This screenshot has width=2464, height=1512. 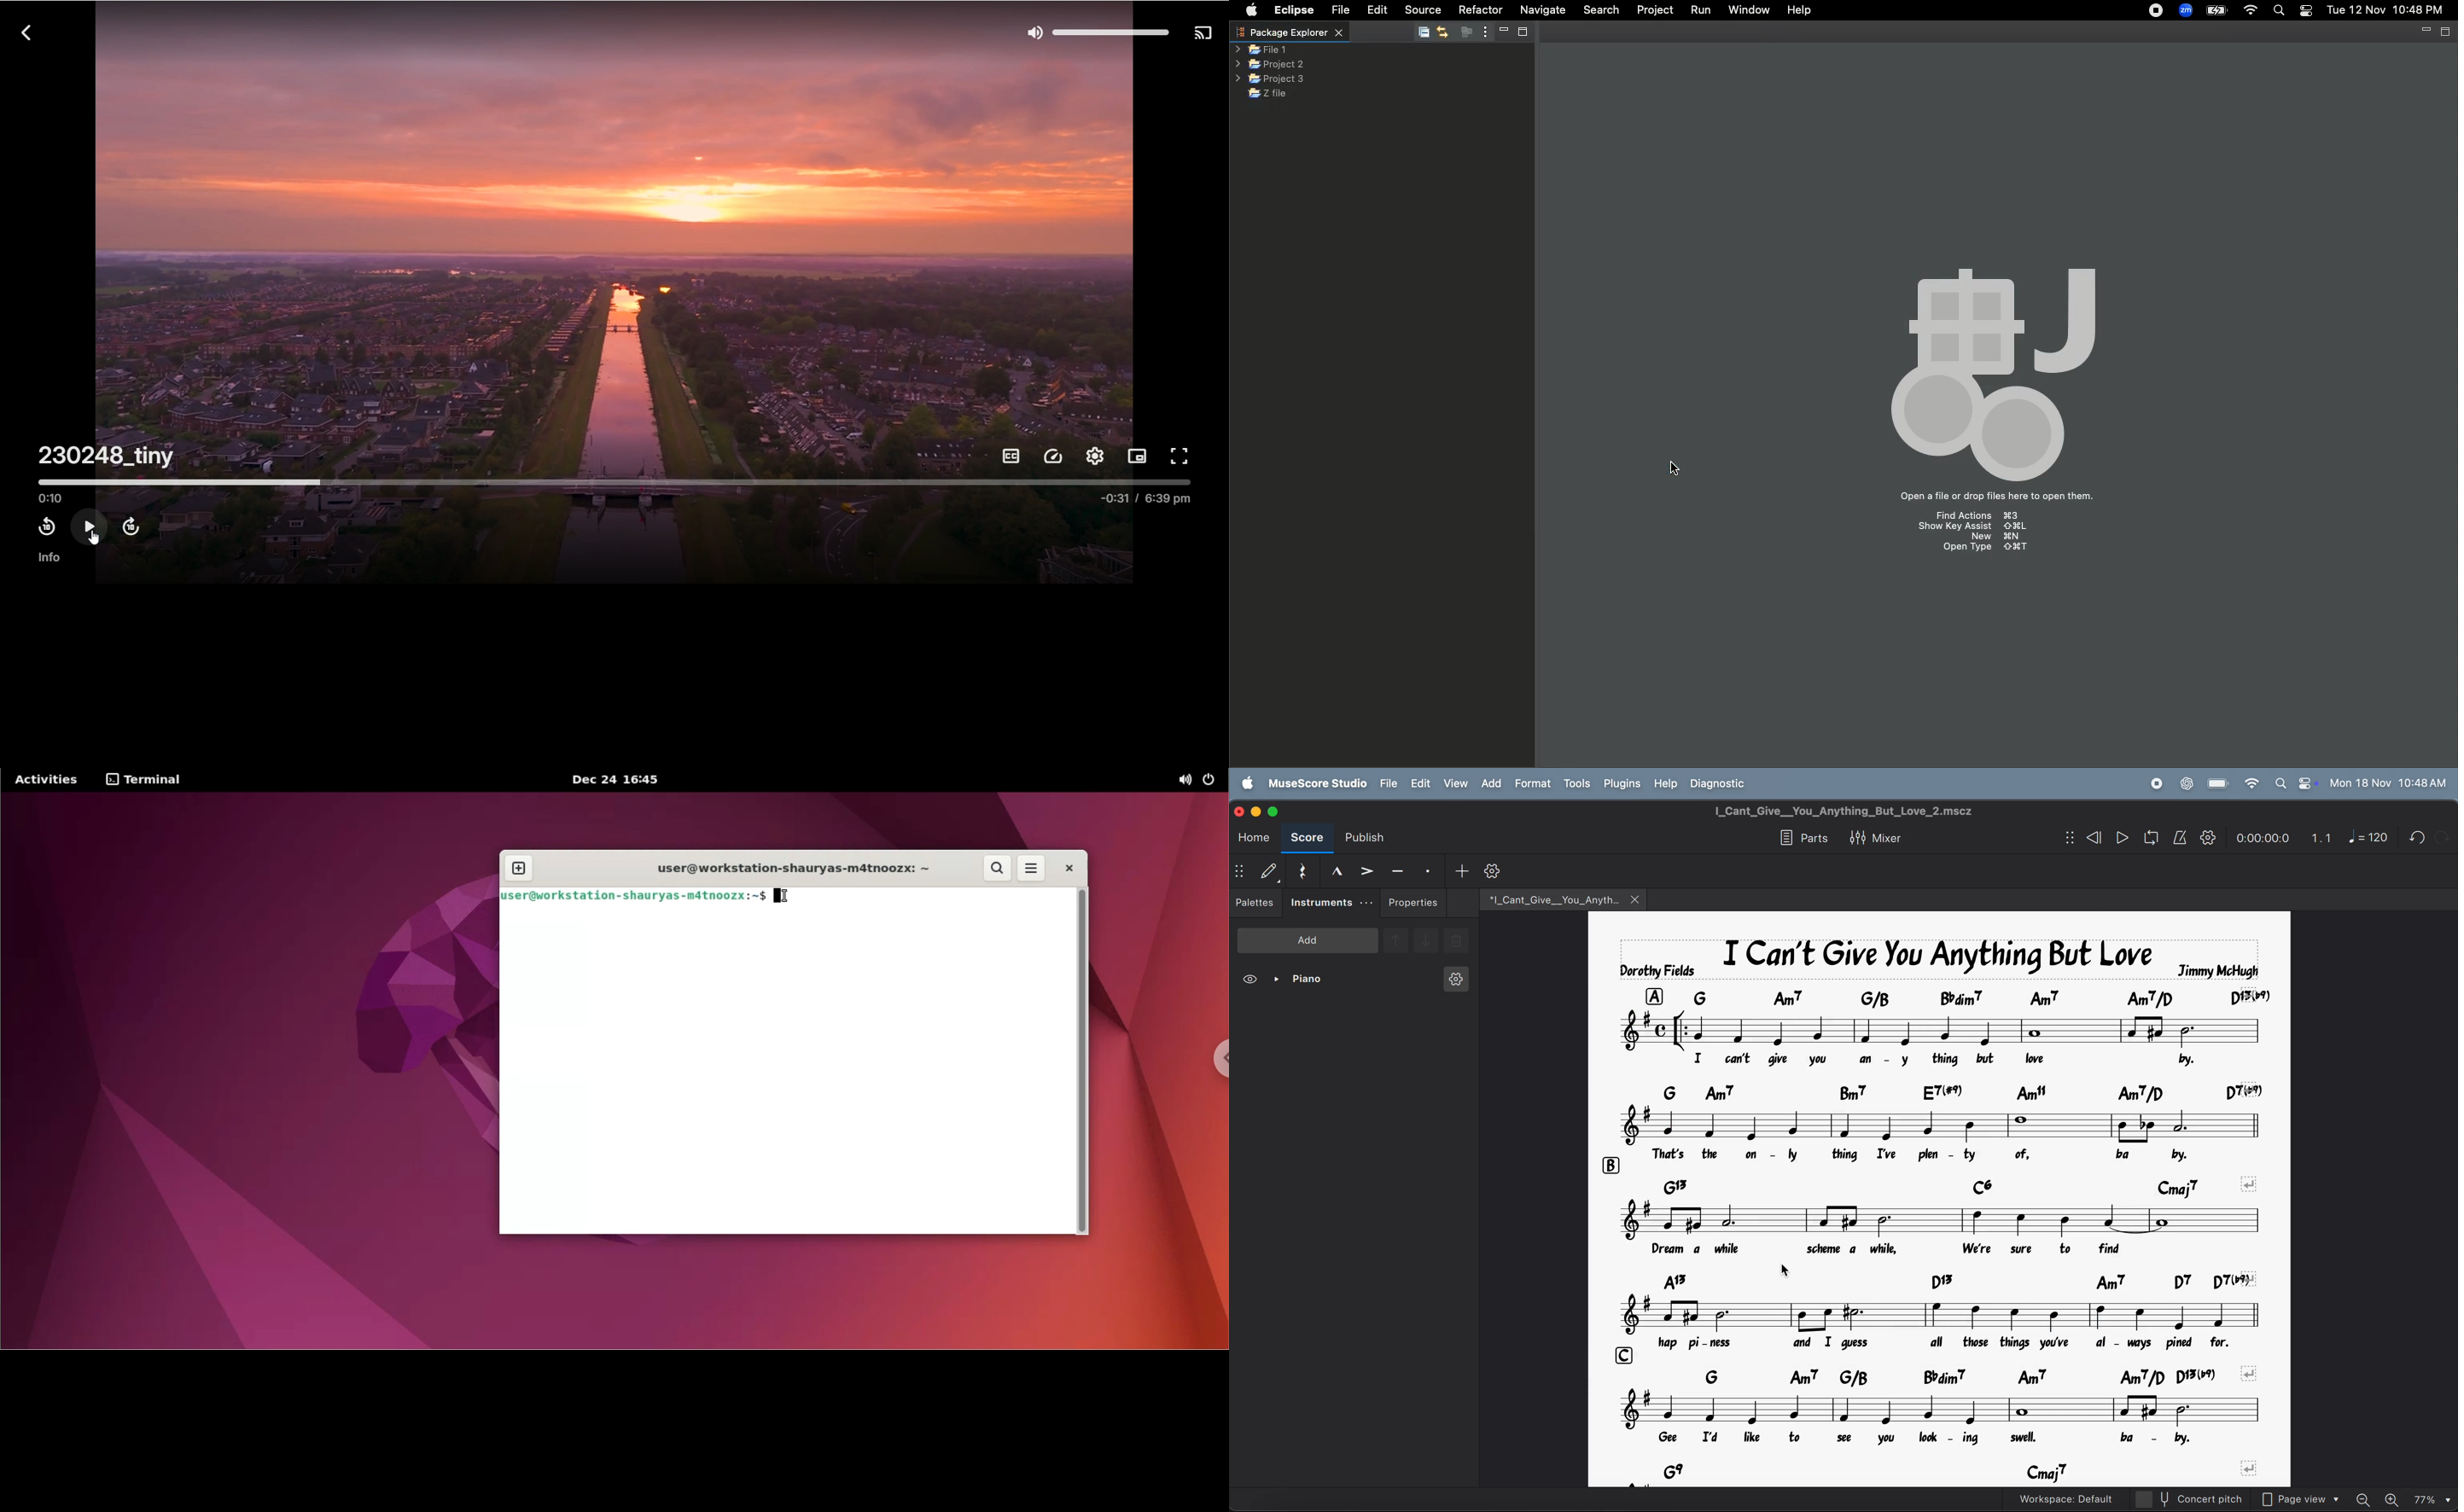 I want to click on edit , so click(x=1420, y=783).